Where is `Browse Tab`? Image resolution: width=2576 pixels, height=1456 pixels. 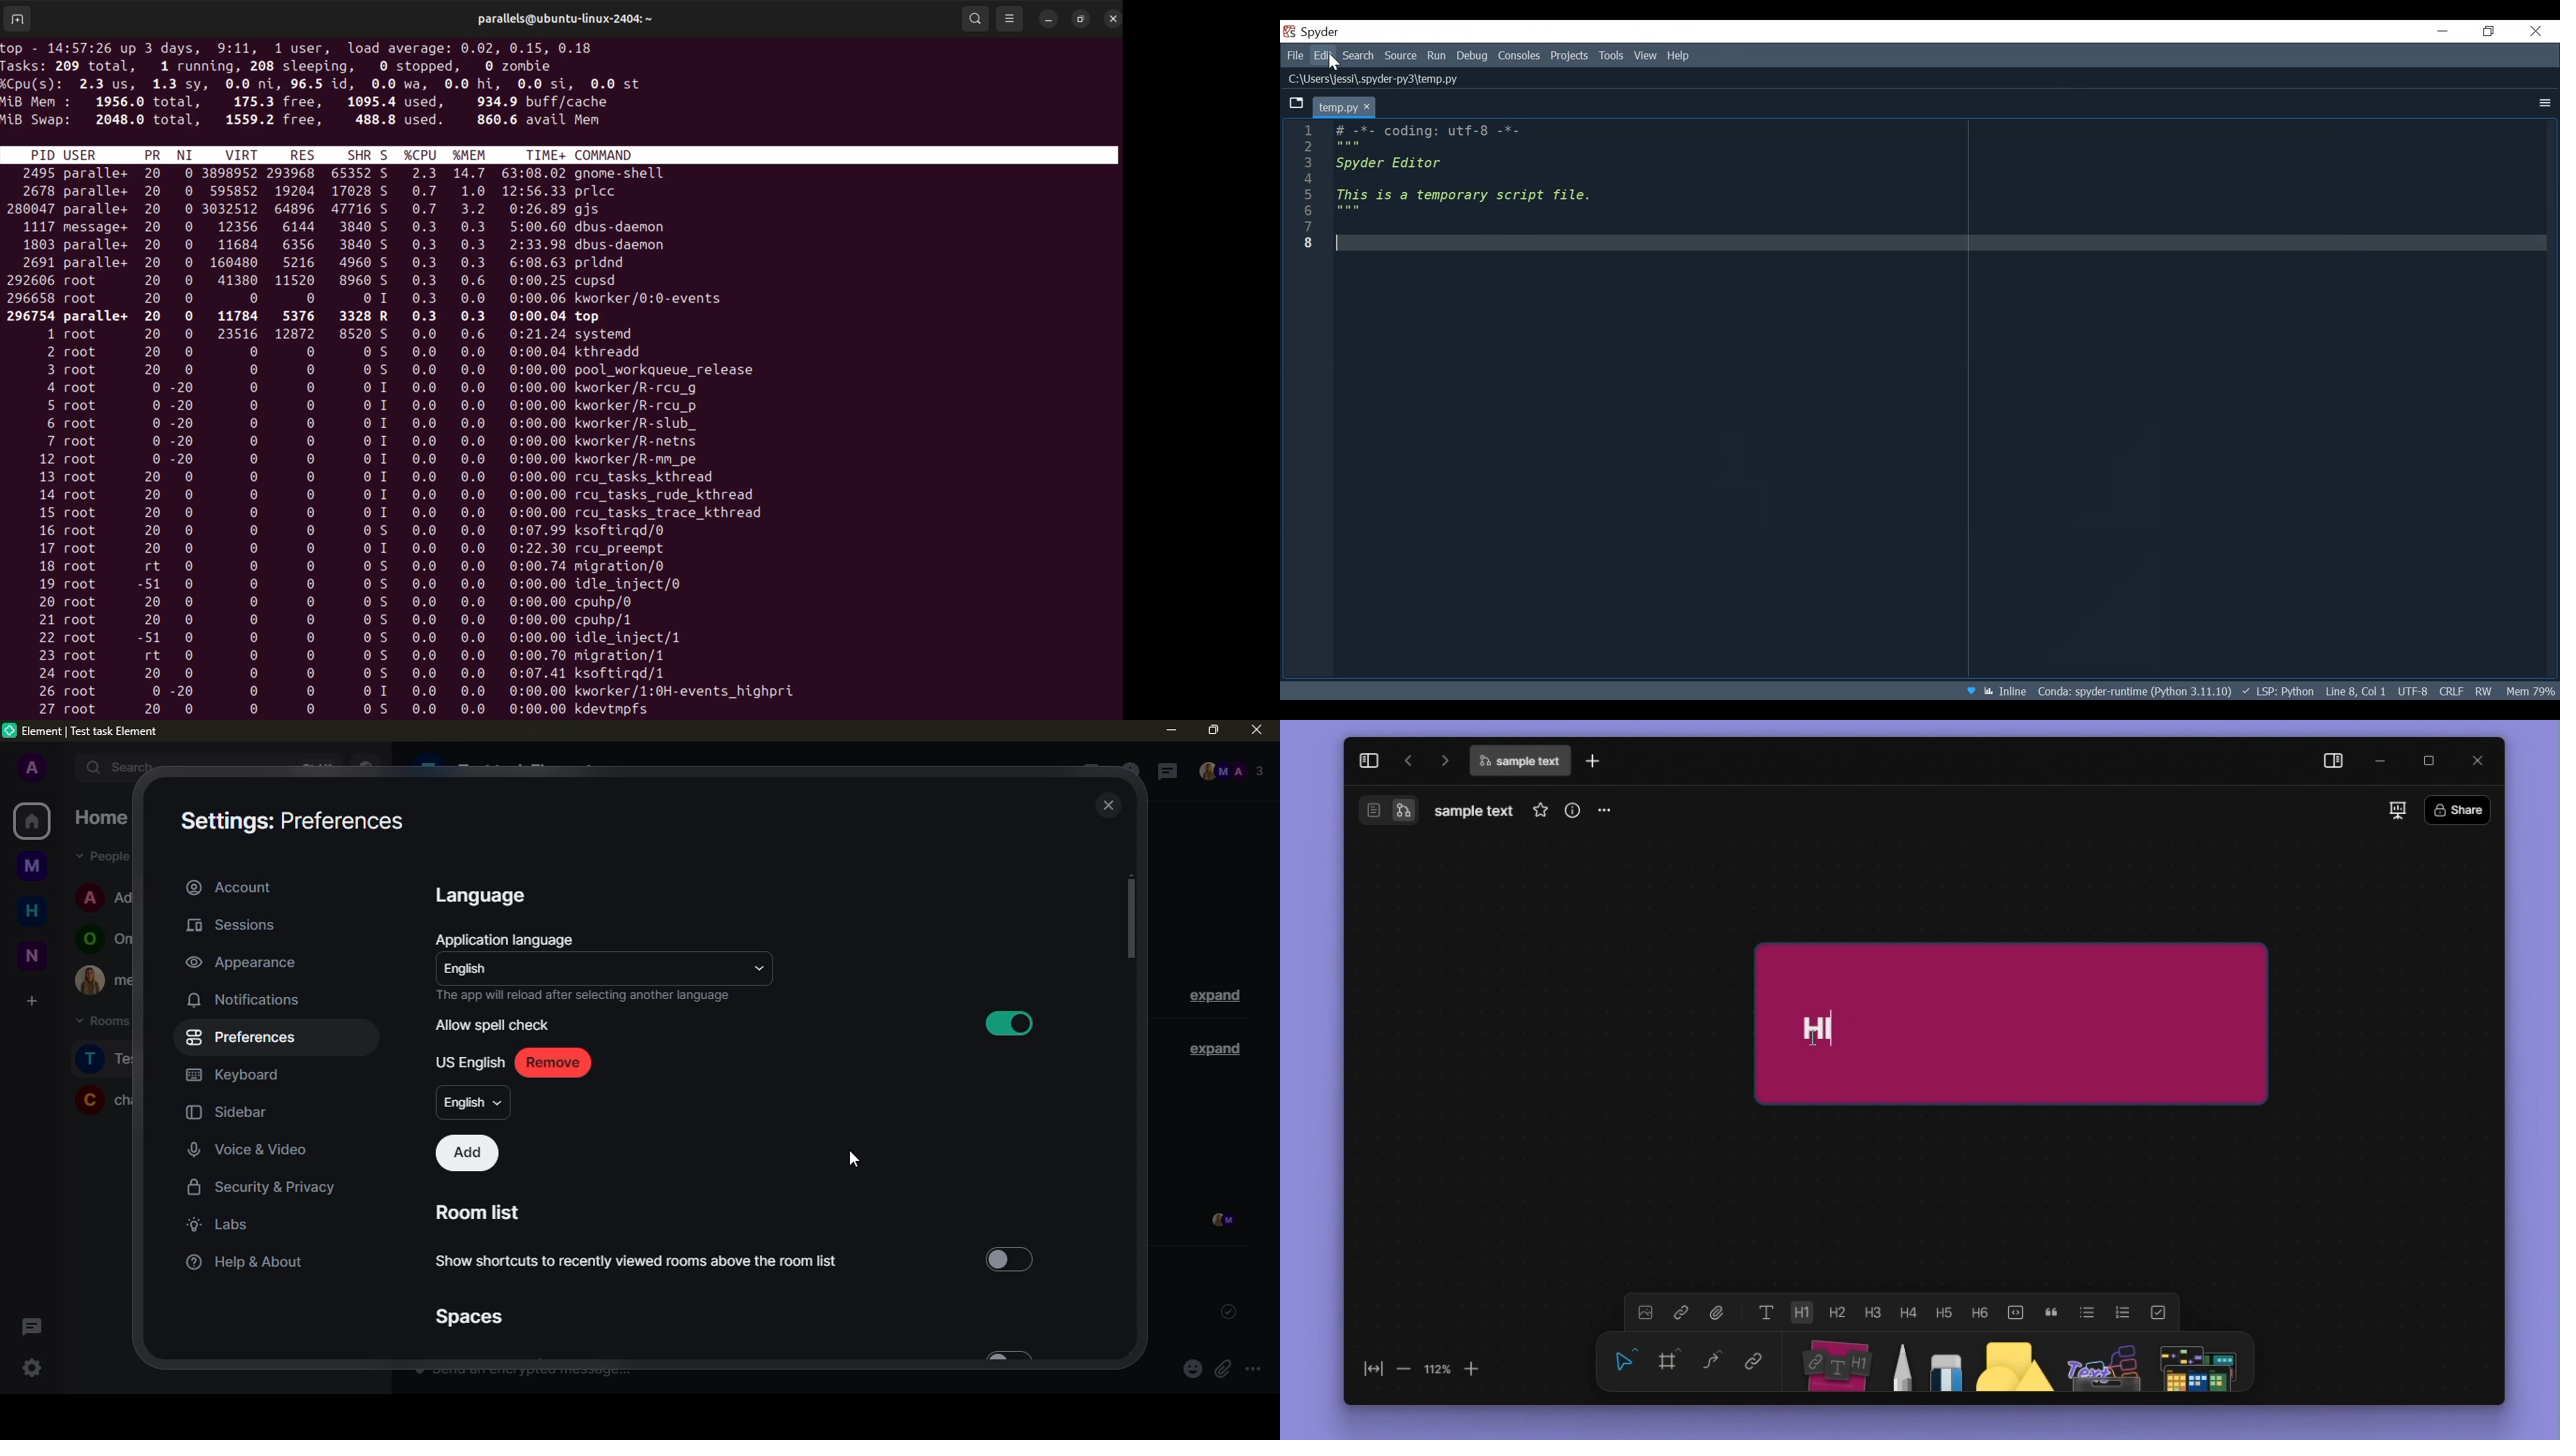
Browse Tab is located at coordinates (1297, 103).